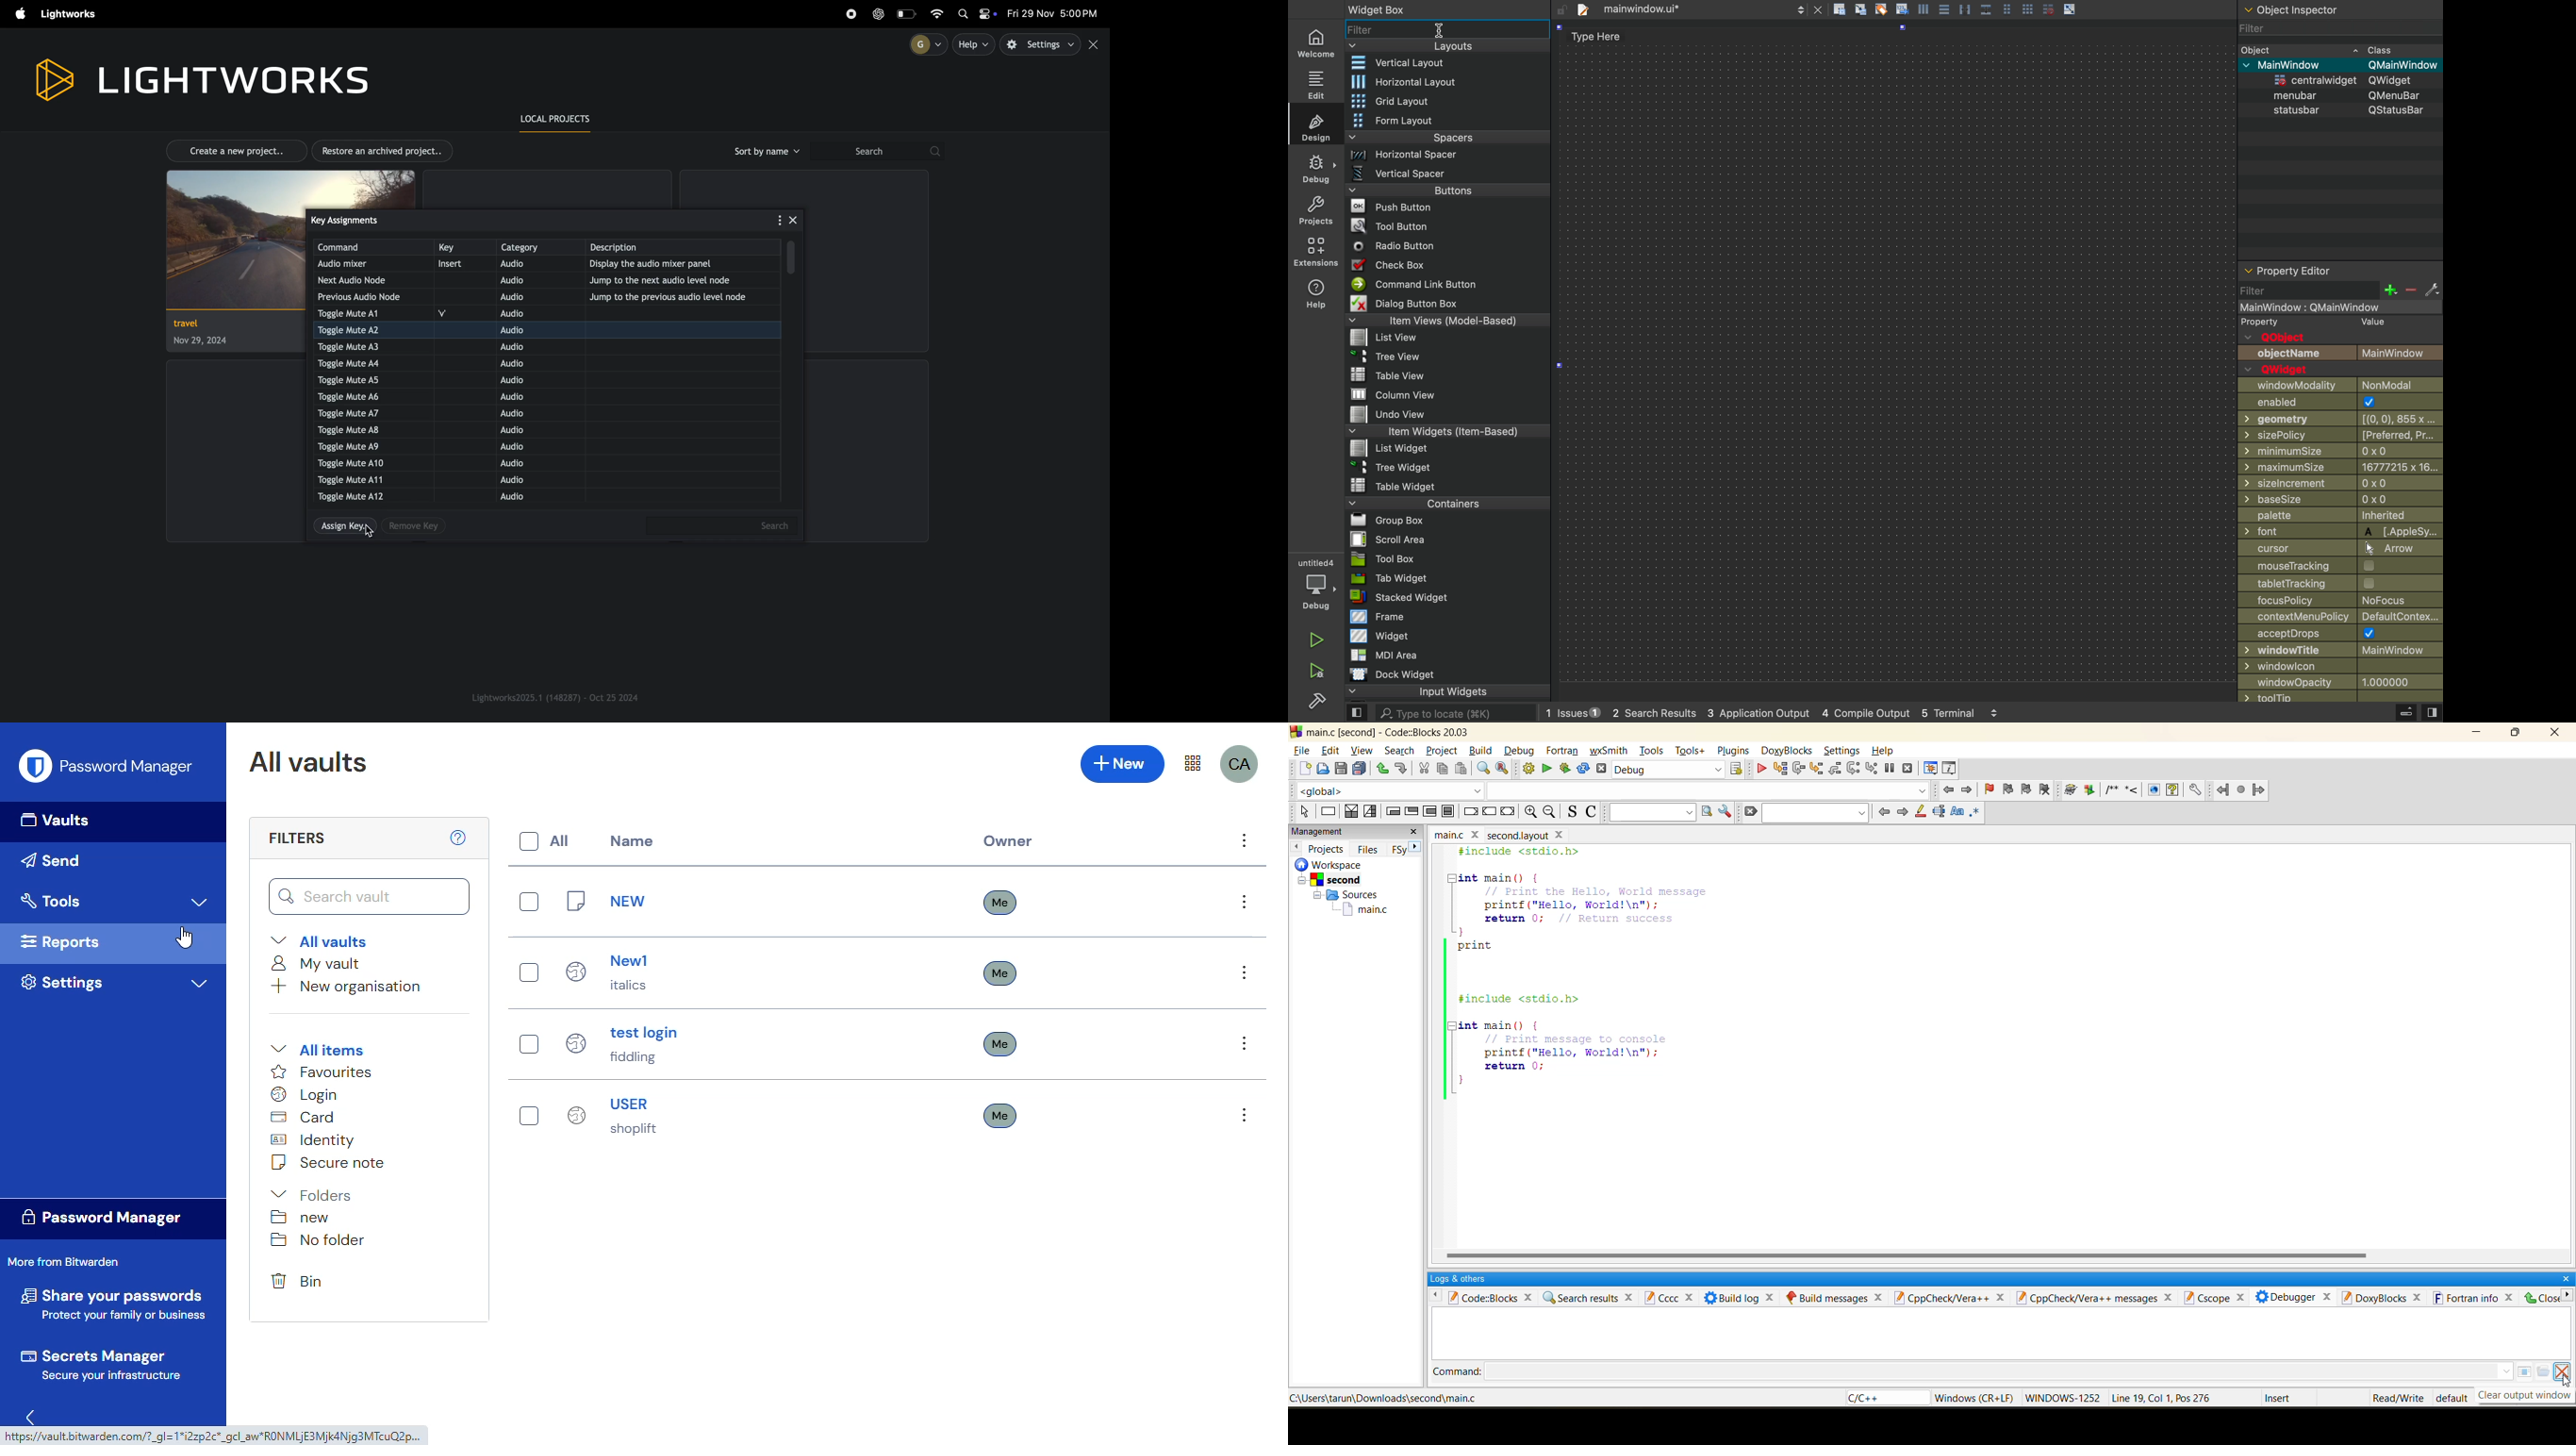 The width and height of the screenshot is (2576, 1456). What do you see at coordinates (360, 396) in the screenshot?
I see `toggle mute A6` at bounding box center [360, 396].